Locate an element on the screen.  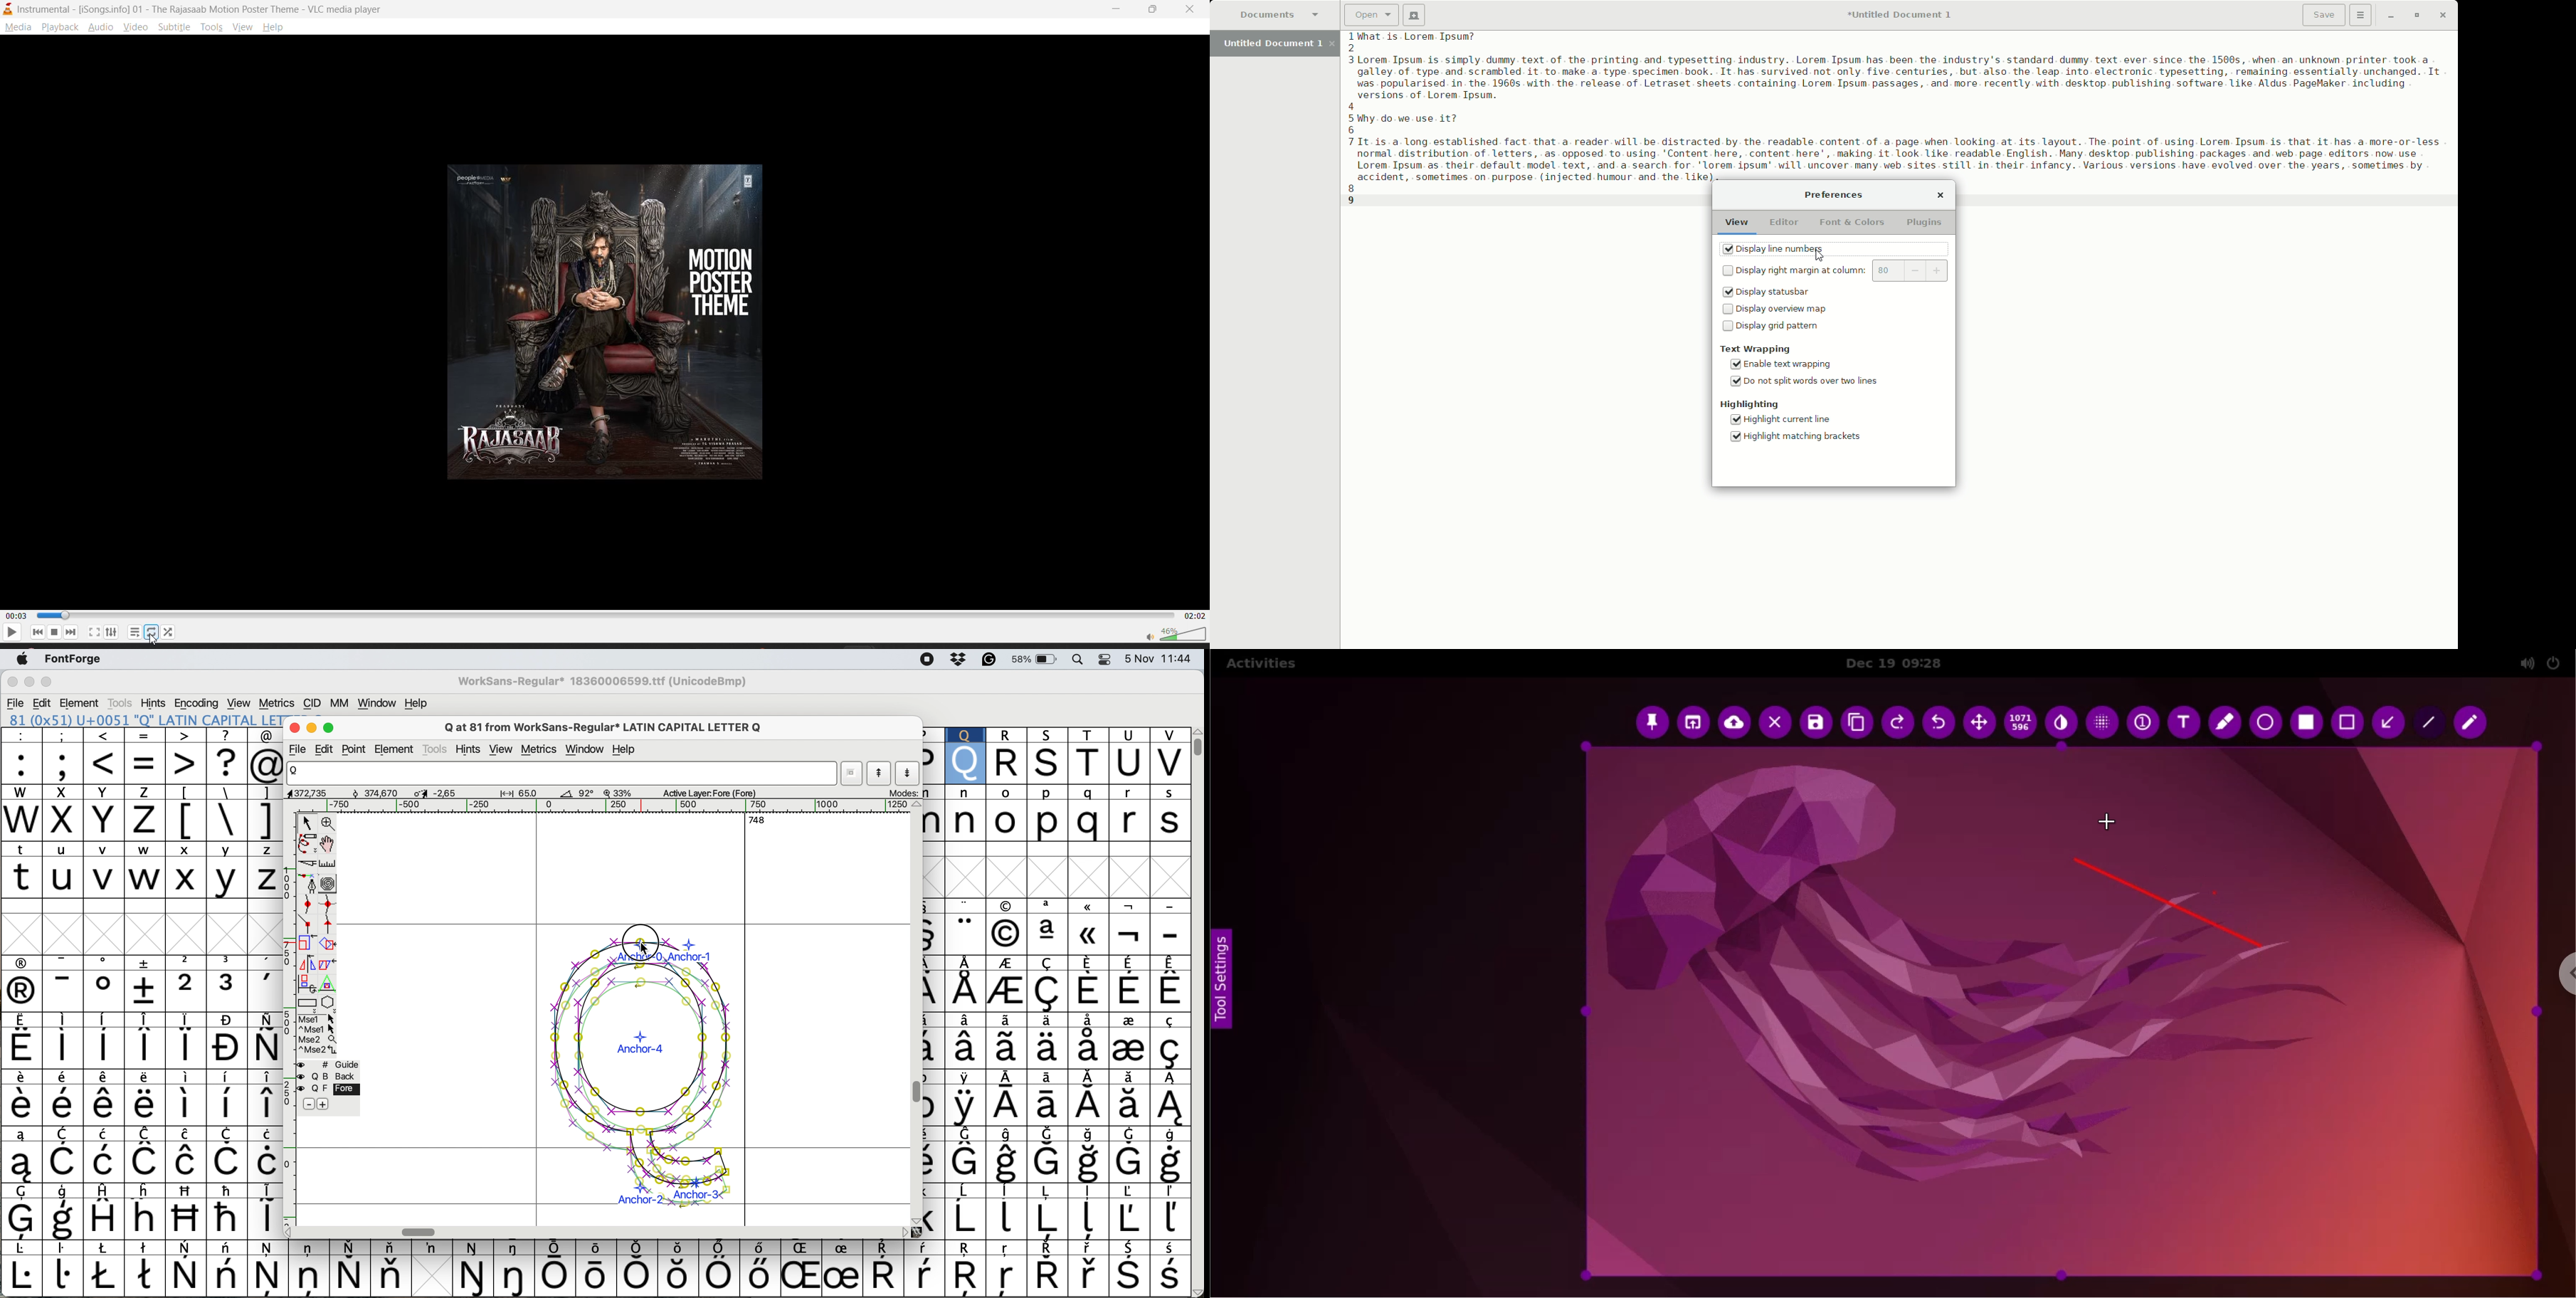
show previous letter is located at coordinates (881, 775).